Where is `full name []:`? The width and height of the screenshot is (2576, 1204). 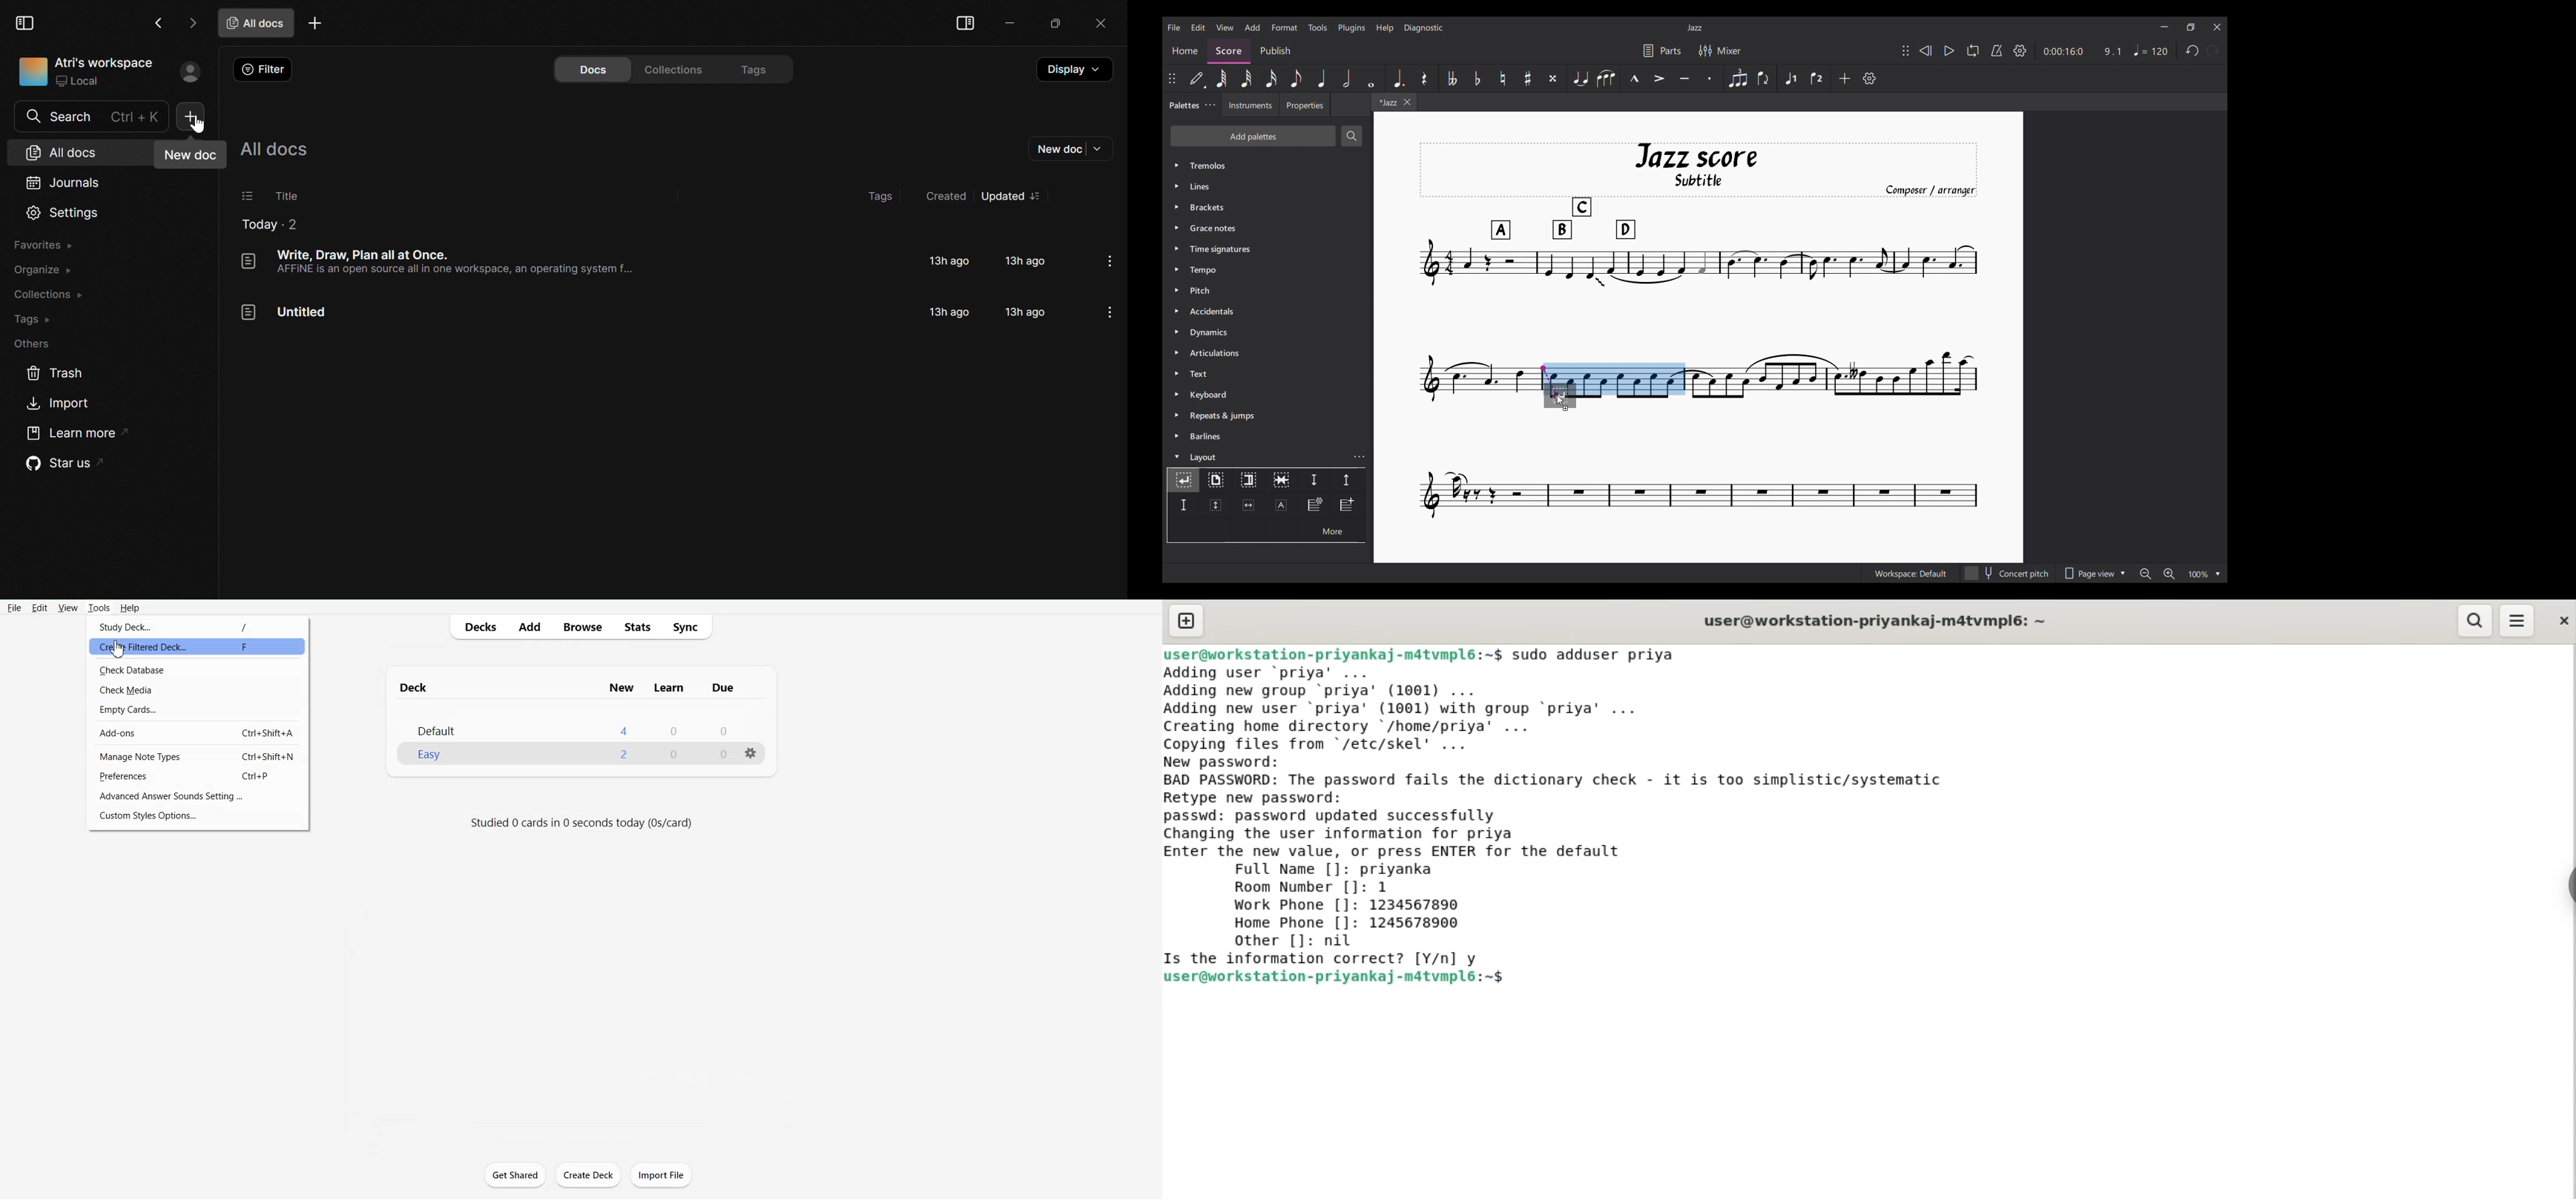 full name []: is located at coordinates (1288, 870).